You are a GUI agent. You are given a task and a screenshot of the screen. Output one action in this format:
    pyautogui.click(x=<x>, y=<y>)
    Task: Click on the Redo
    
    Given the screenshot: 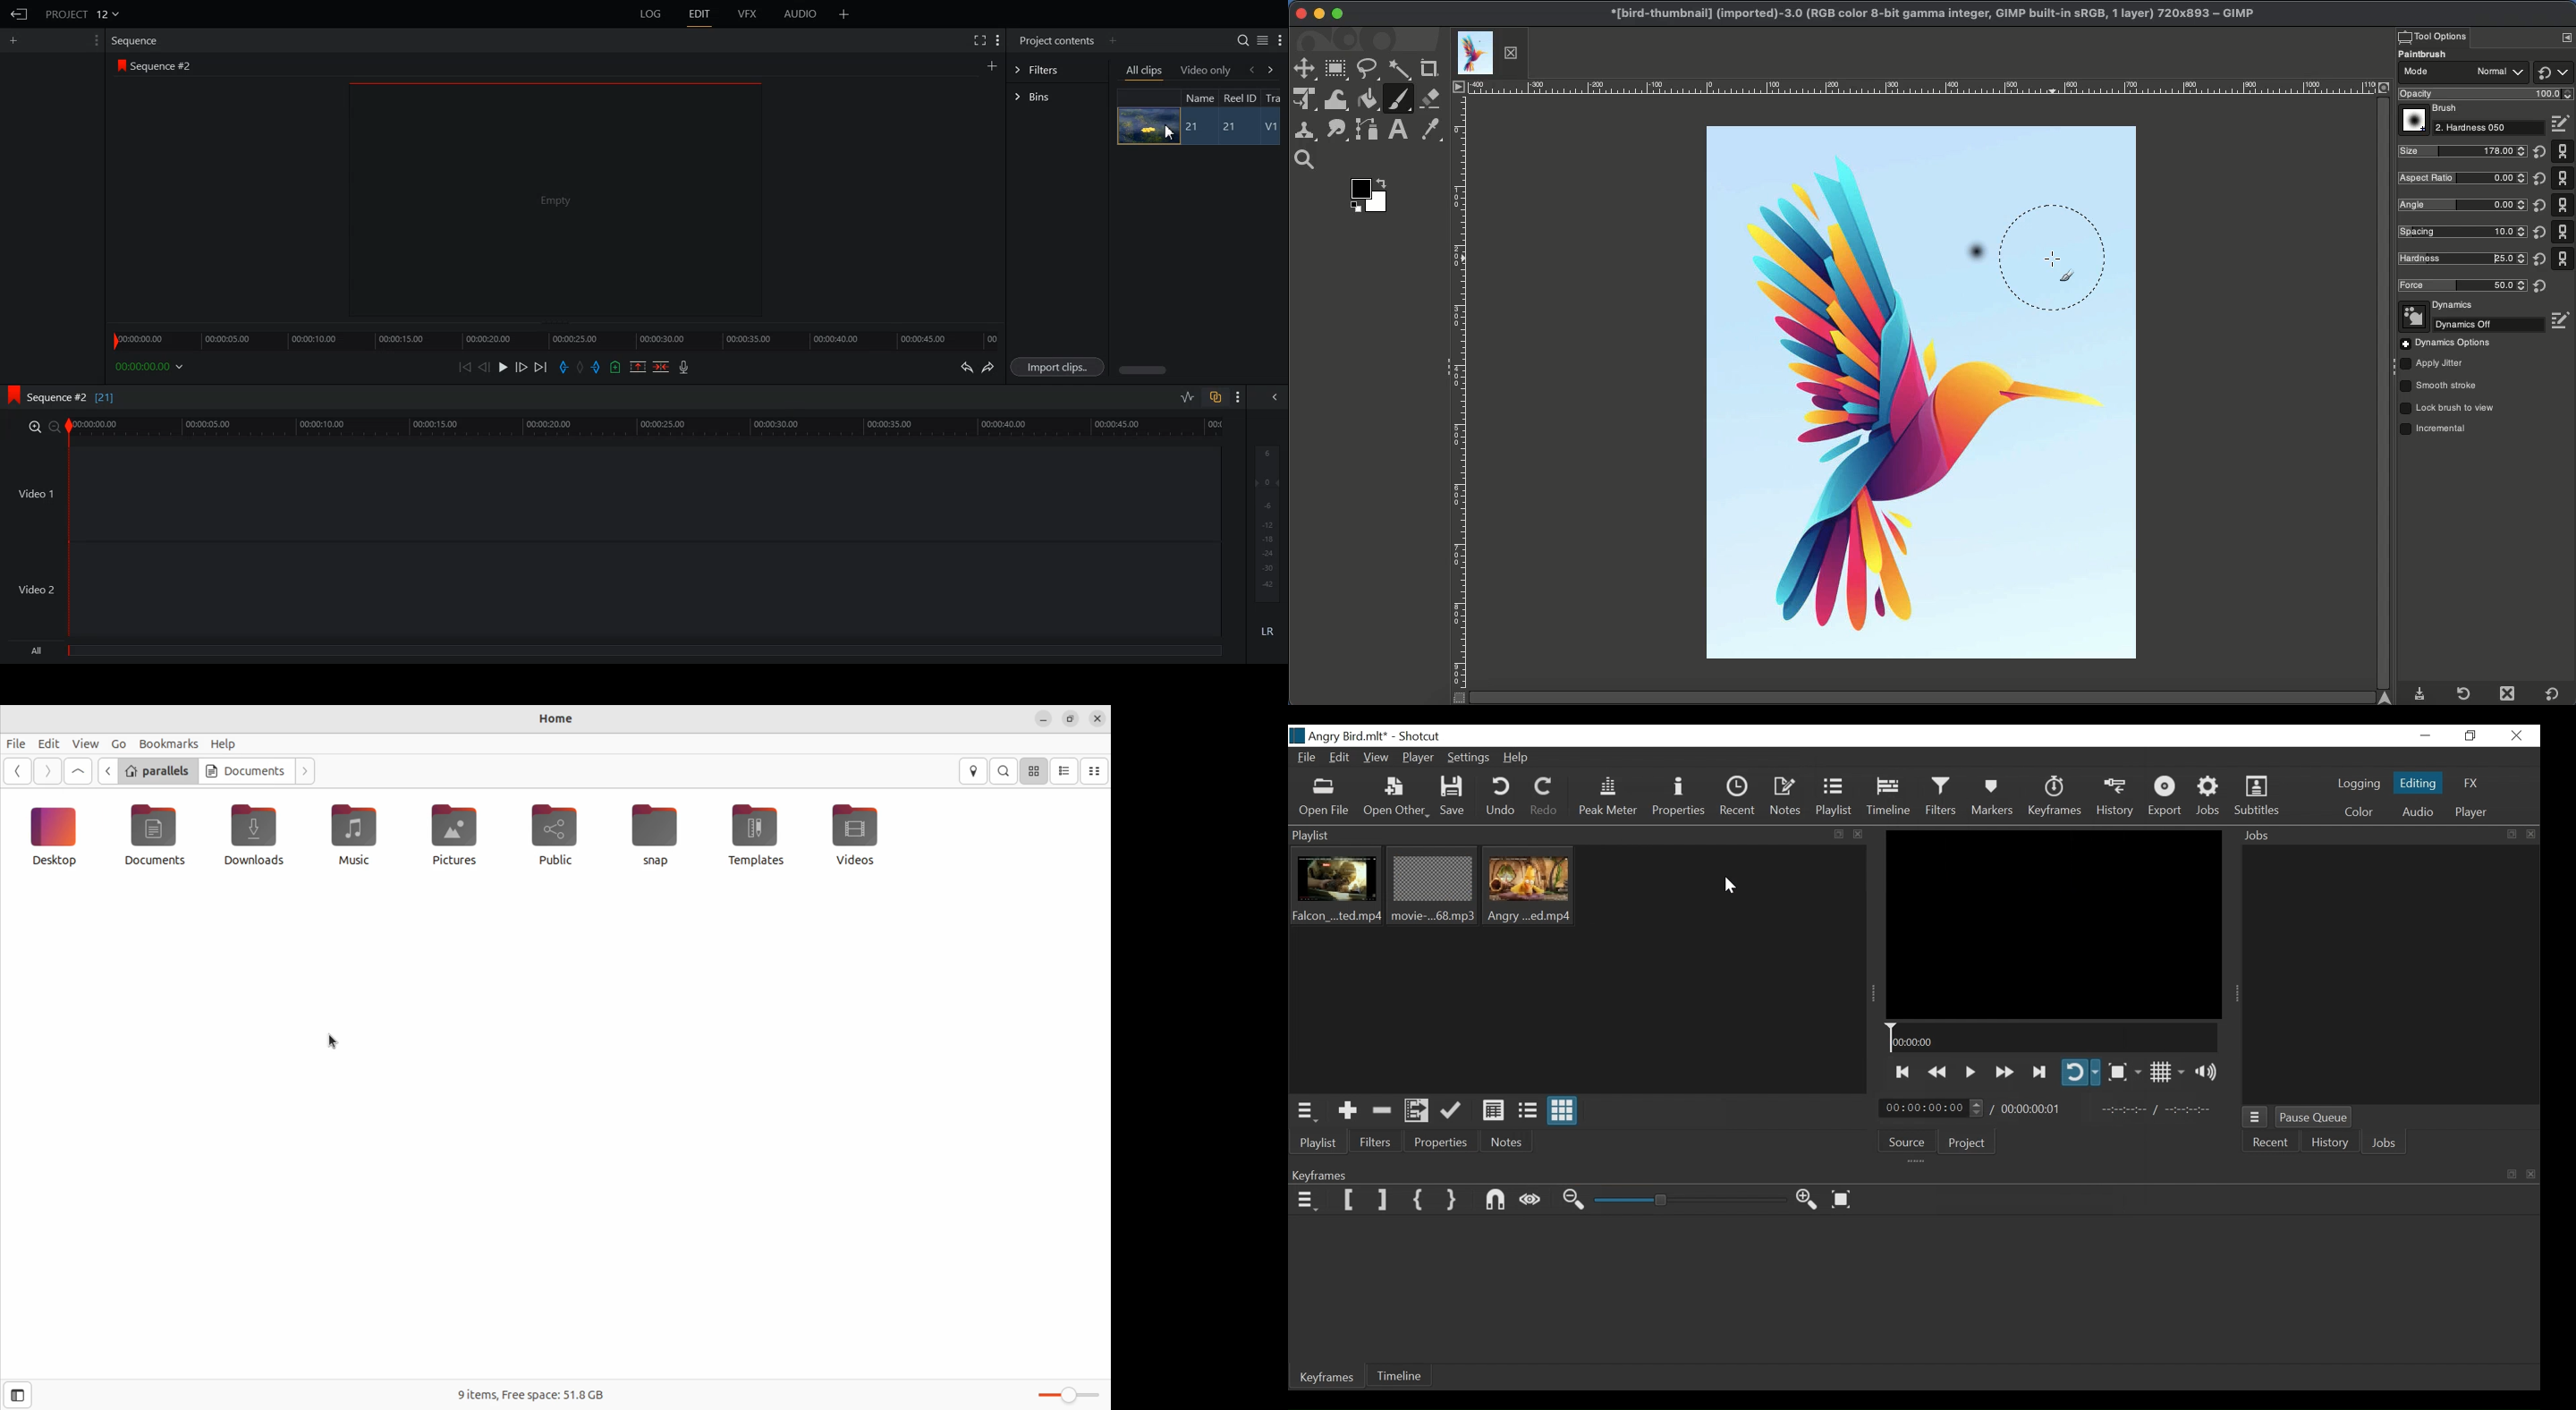 What is the action you would take?
    pyautogui.click(x=1546, y=798)
    